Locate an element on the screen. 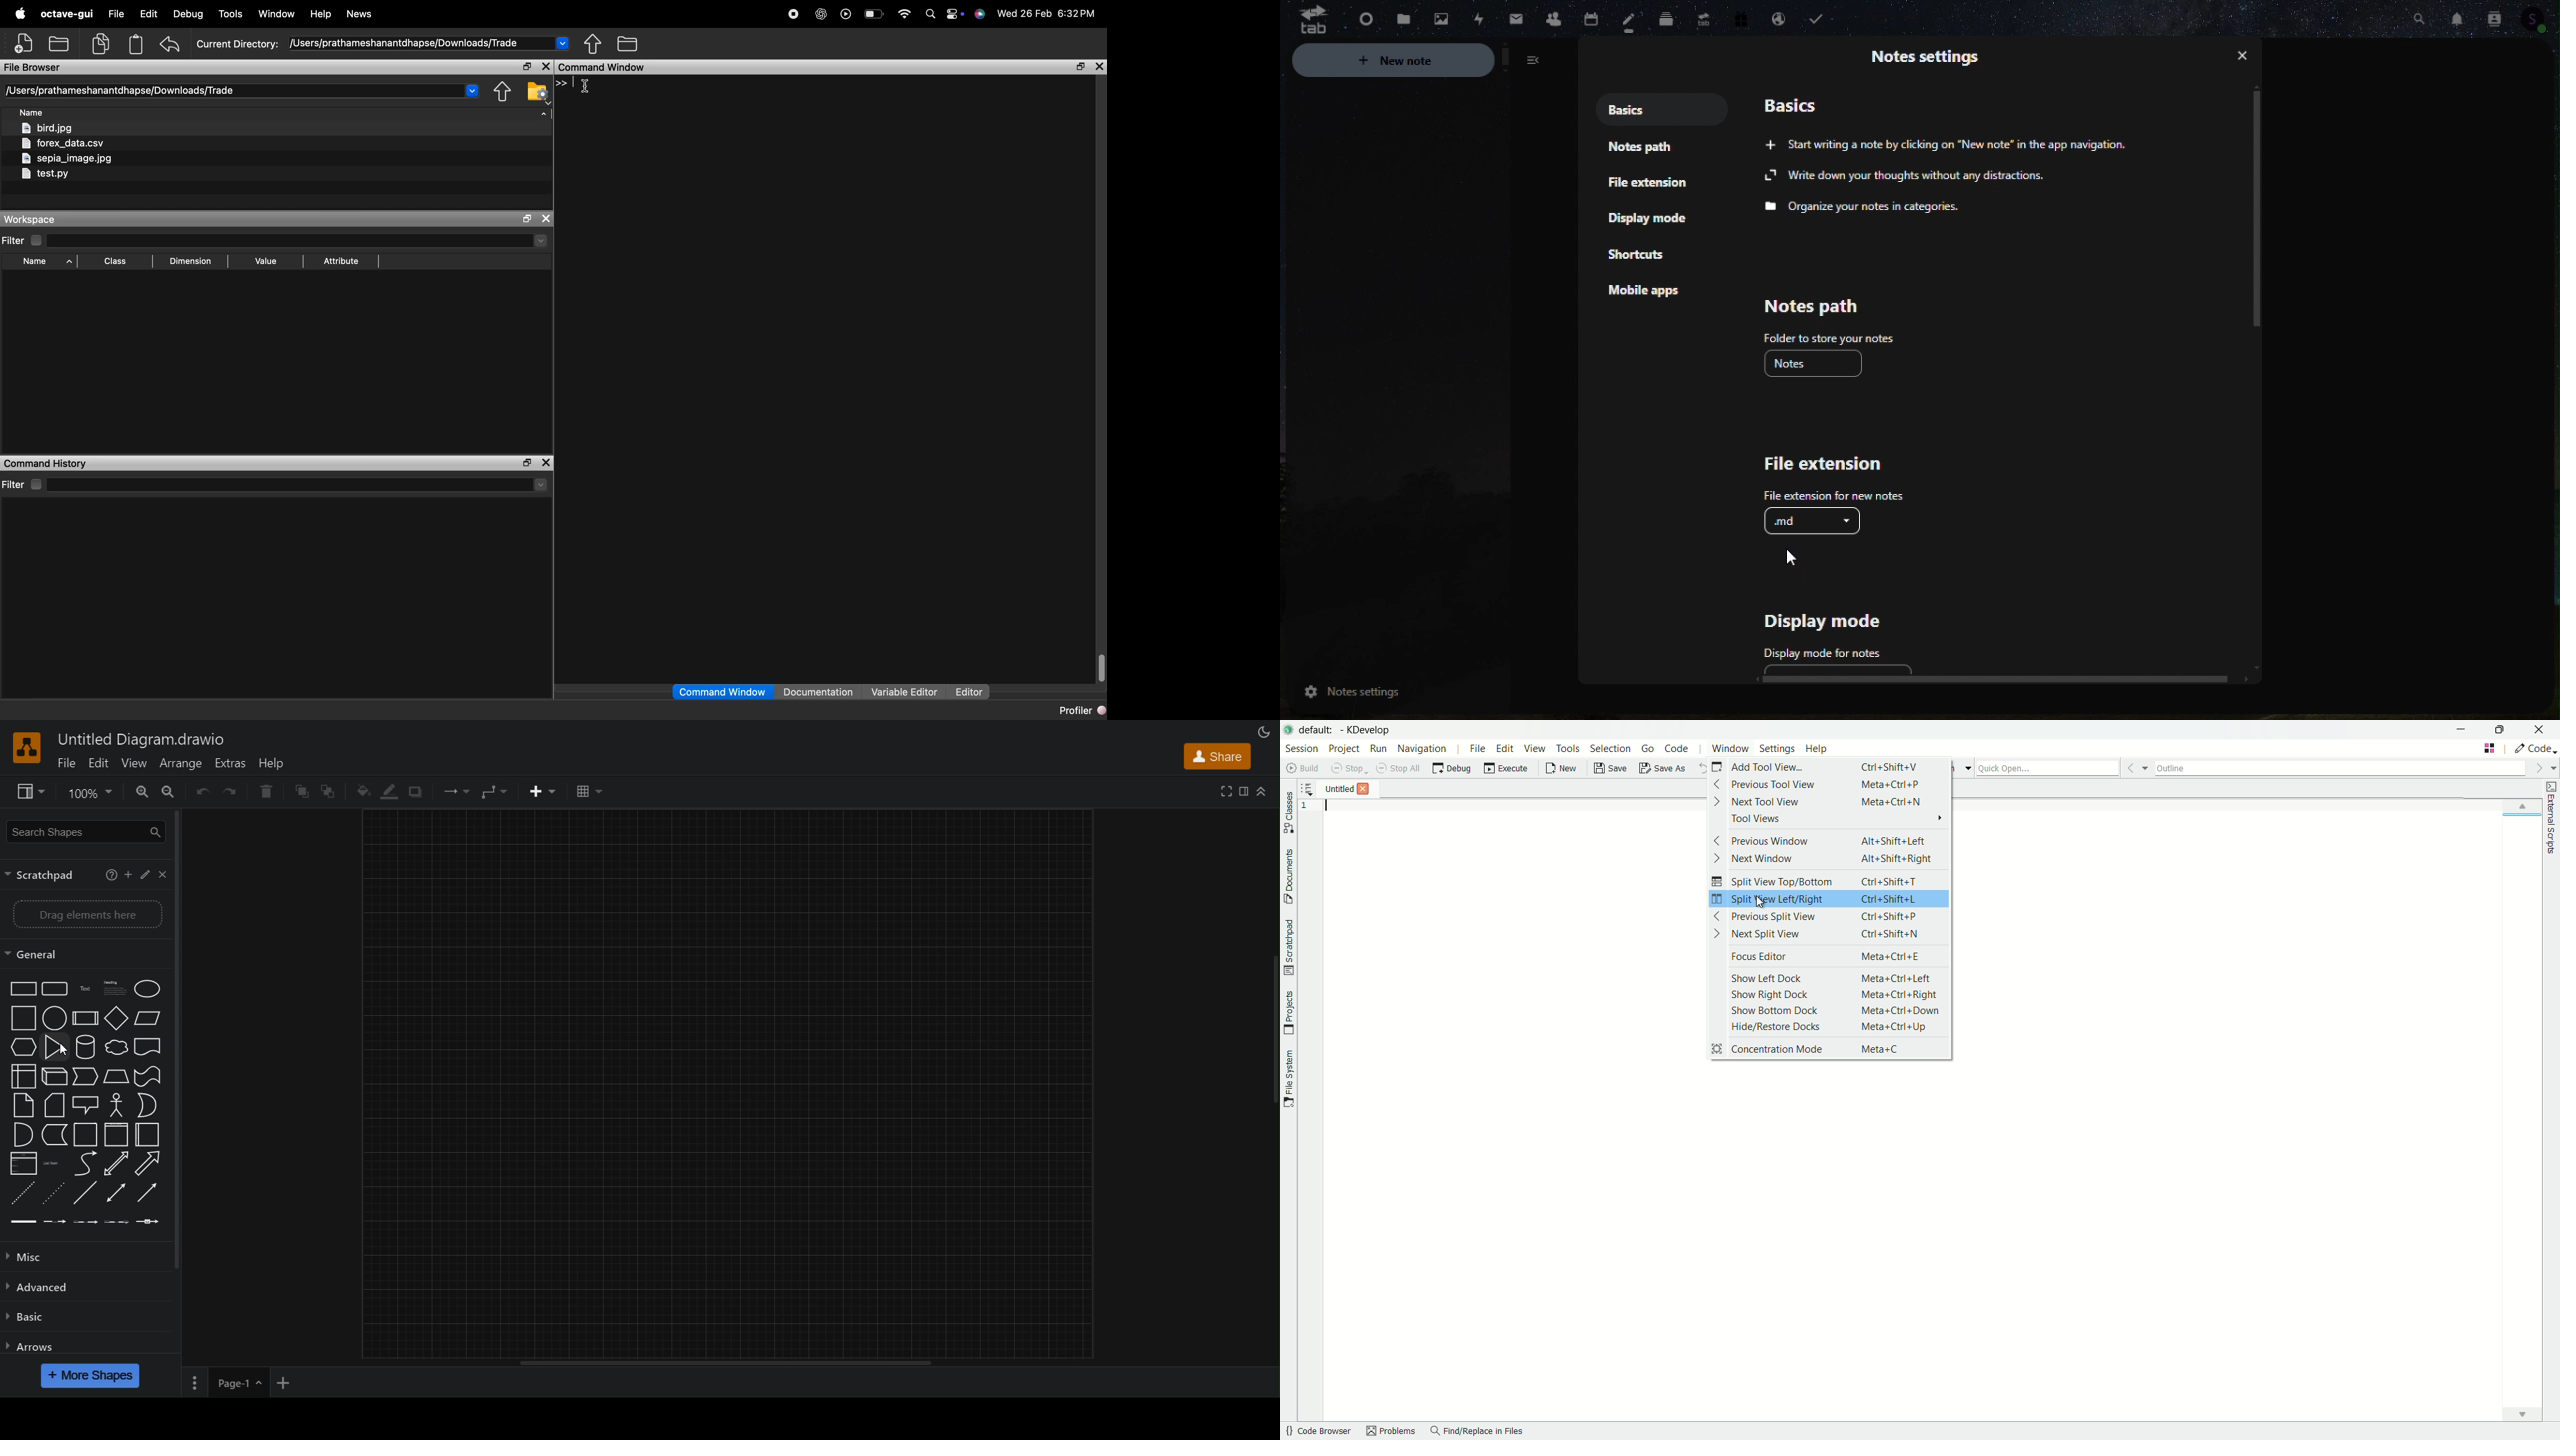 The image size is (2576, 1456). Advanced is located at coordinates (43, 1291).